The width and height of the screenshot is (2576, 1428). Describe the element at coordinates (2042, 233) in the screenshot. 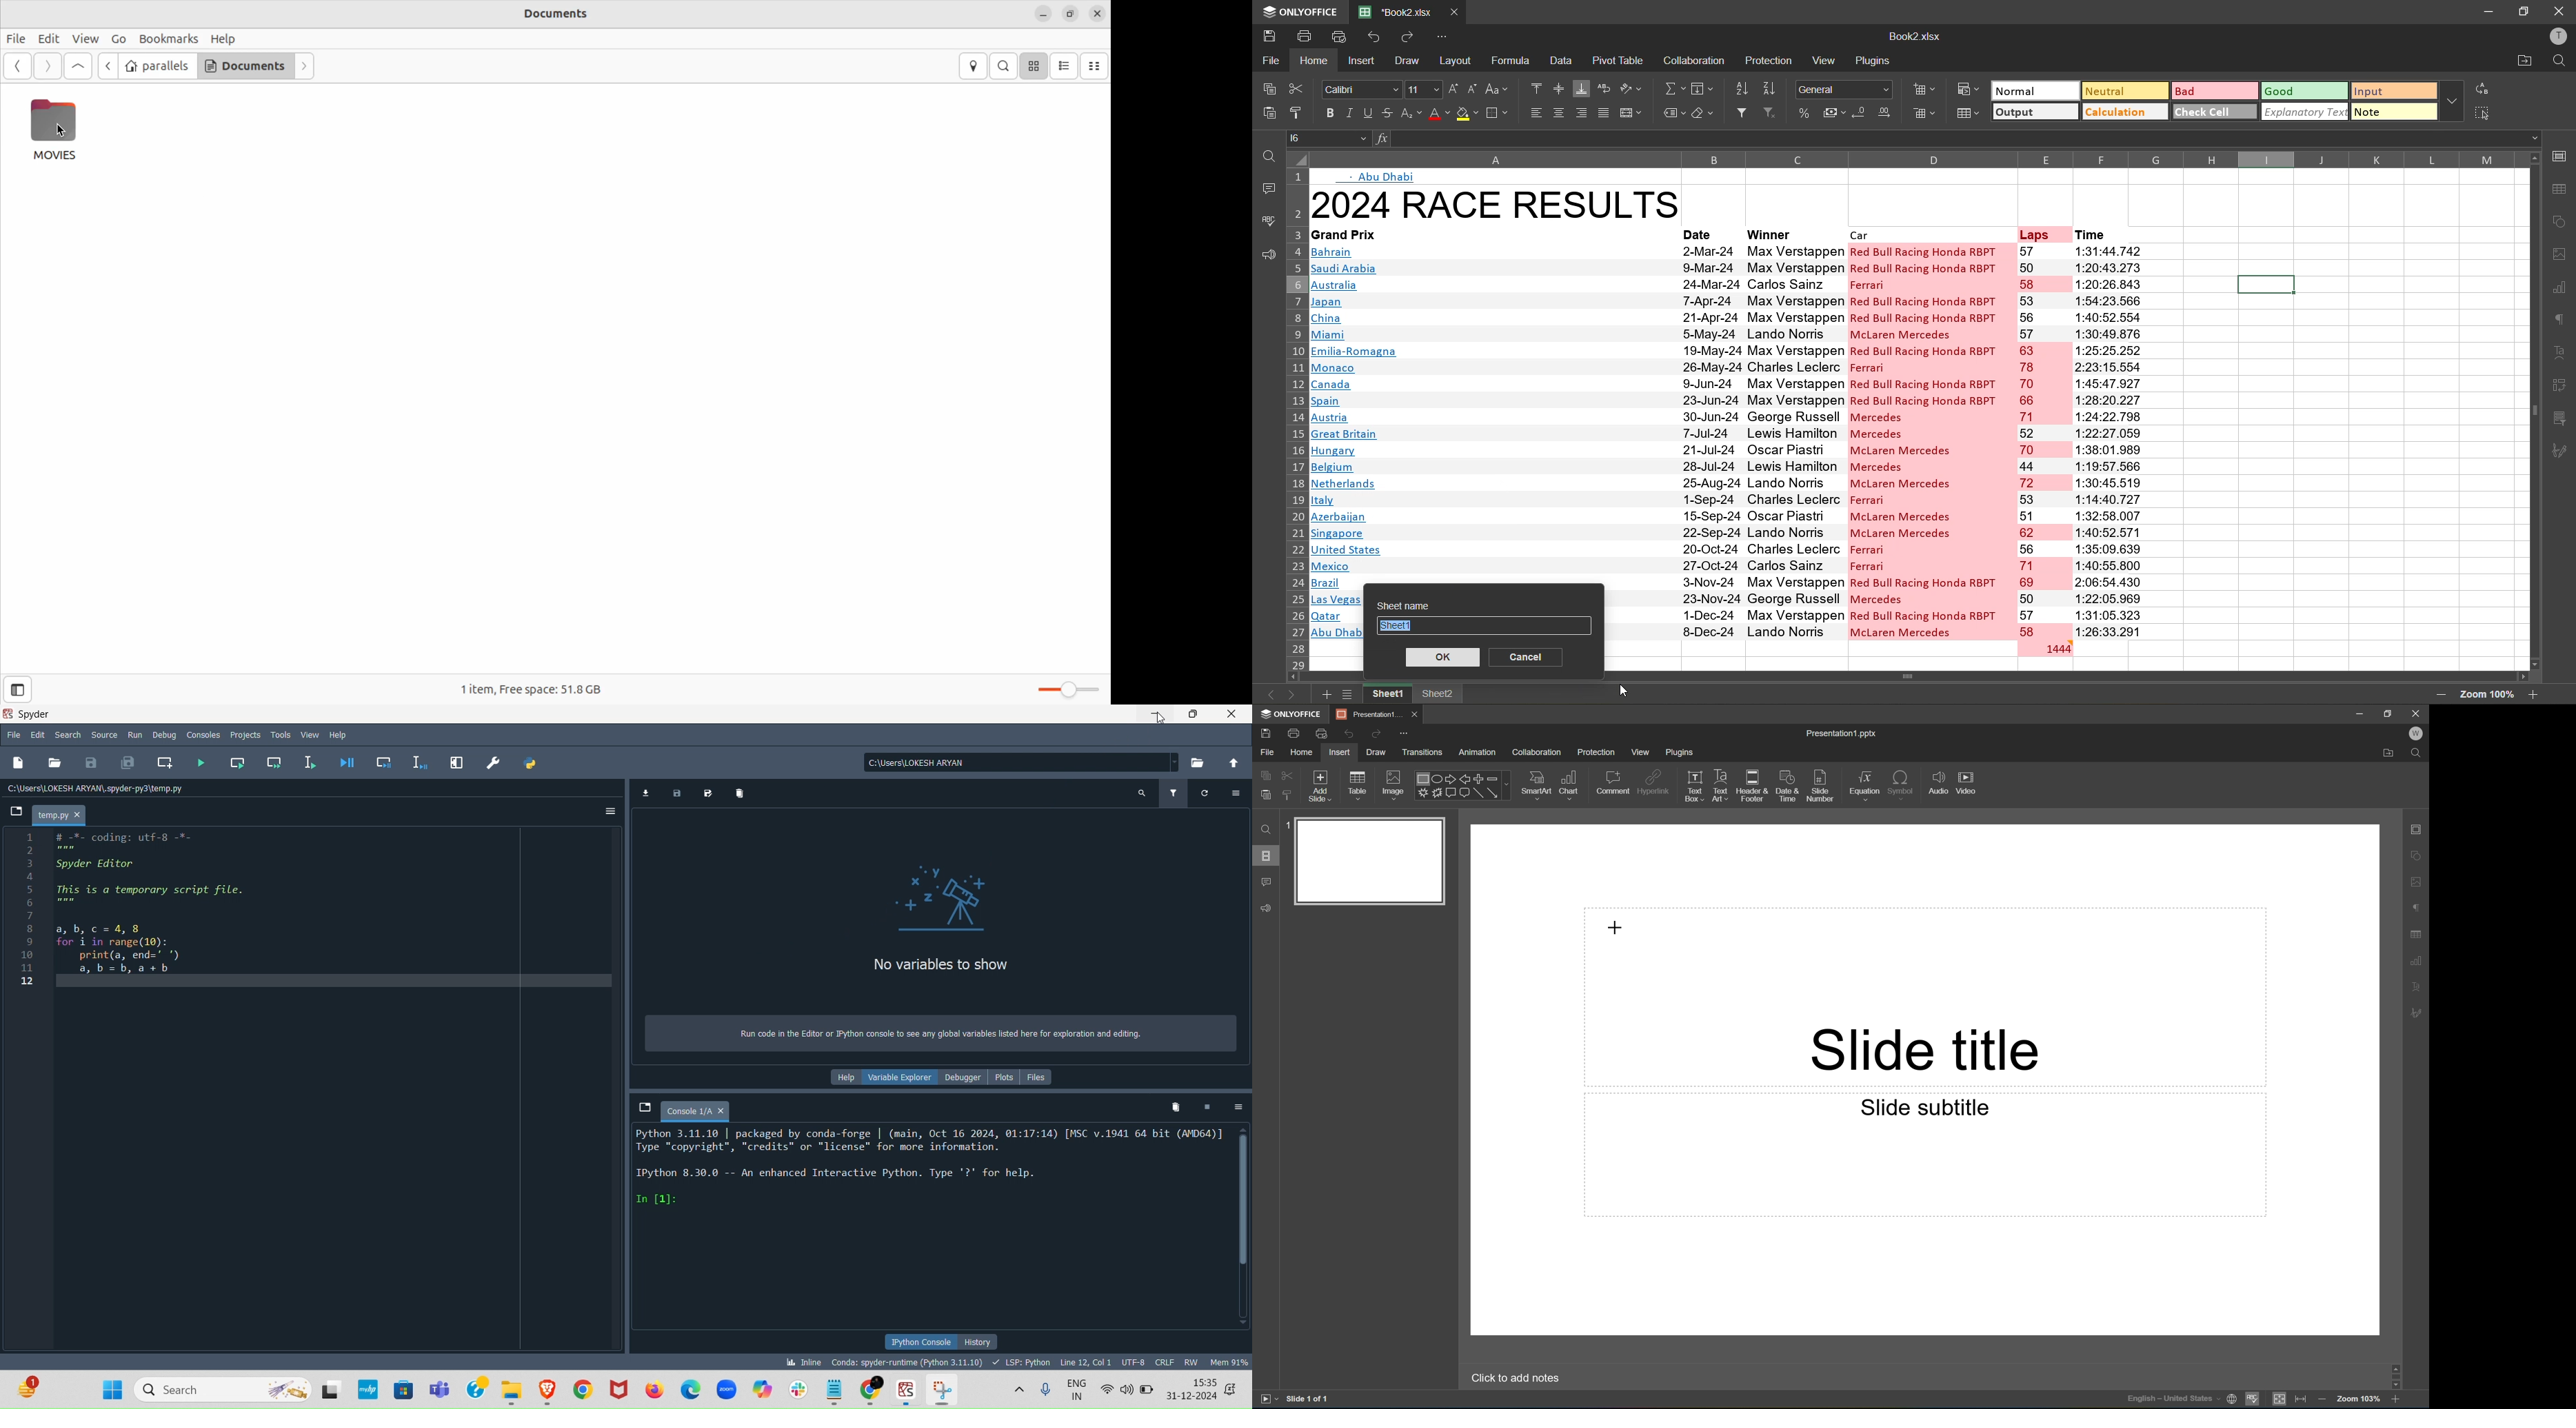

I see `laps` at that location.